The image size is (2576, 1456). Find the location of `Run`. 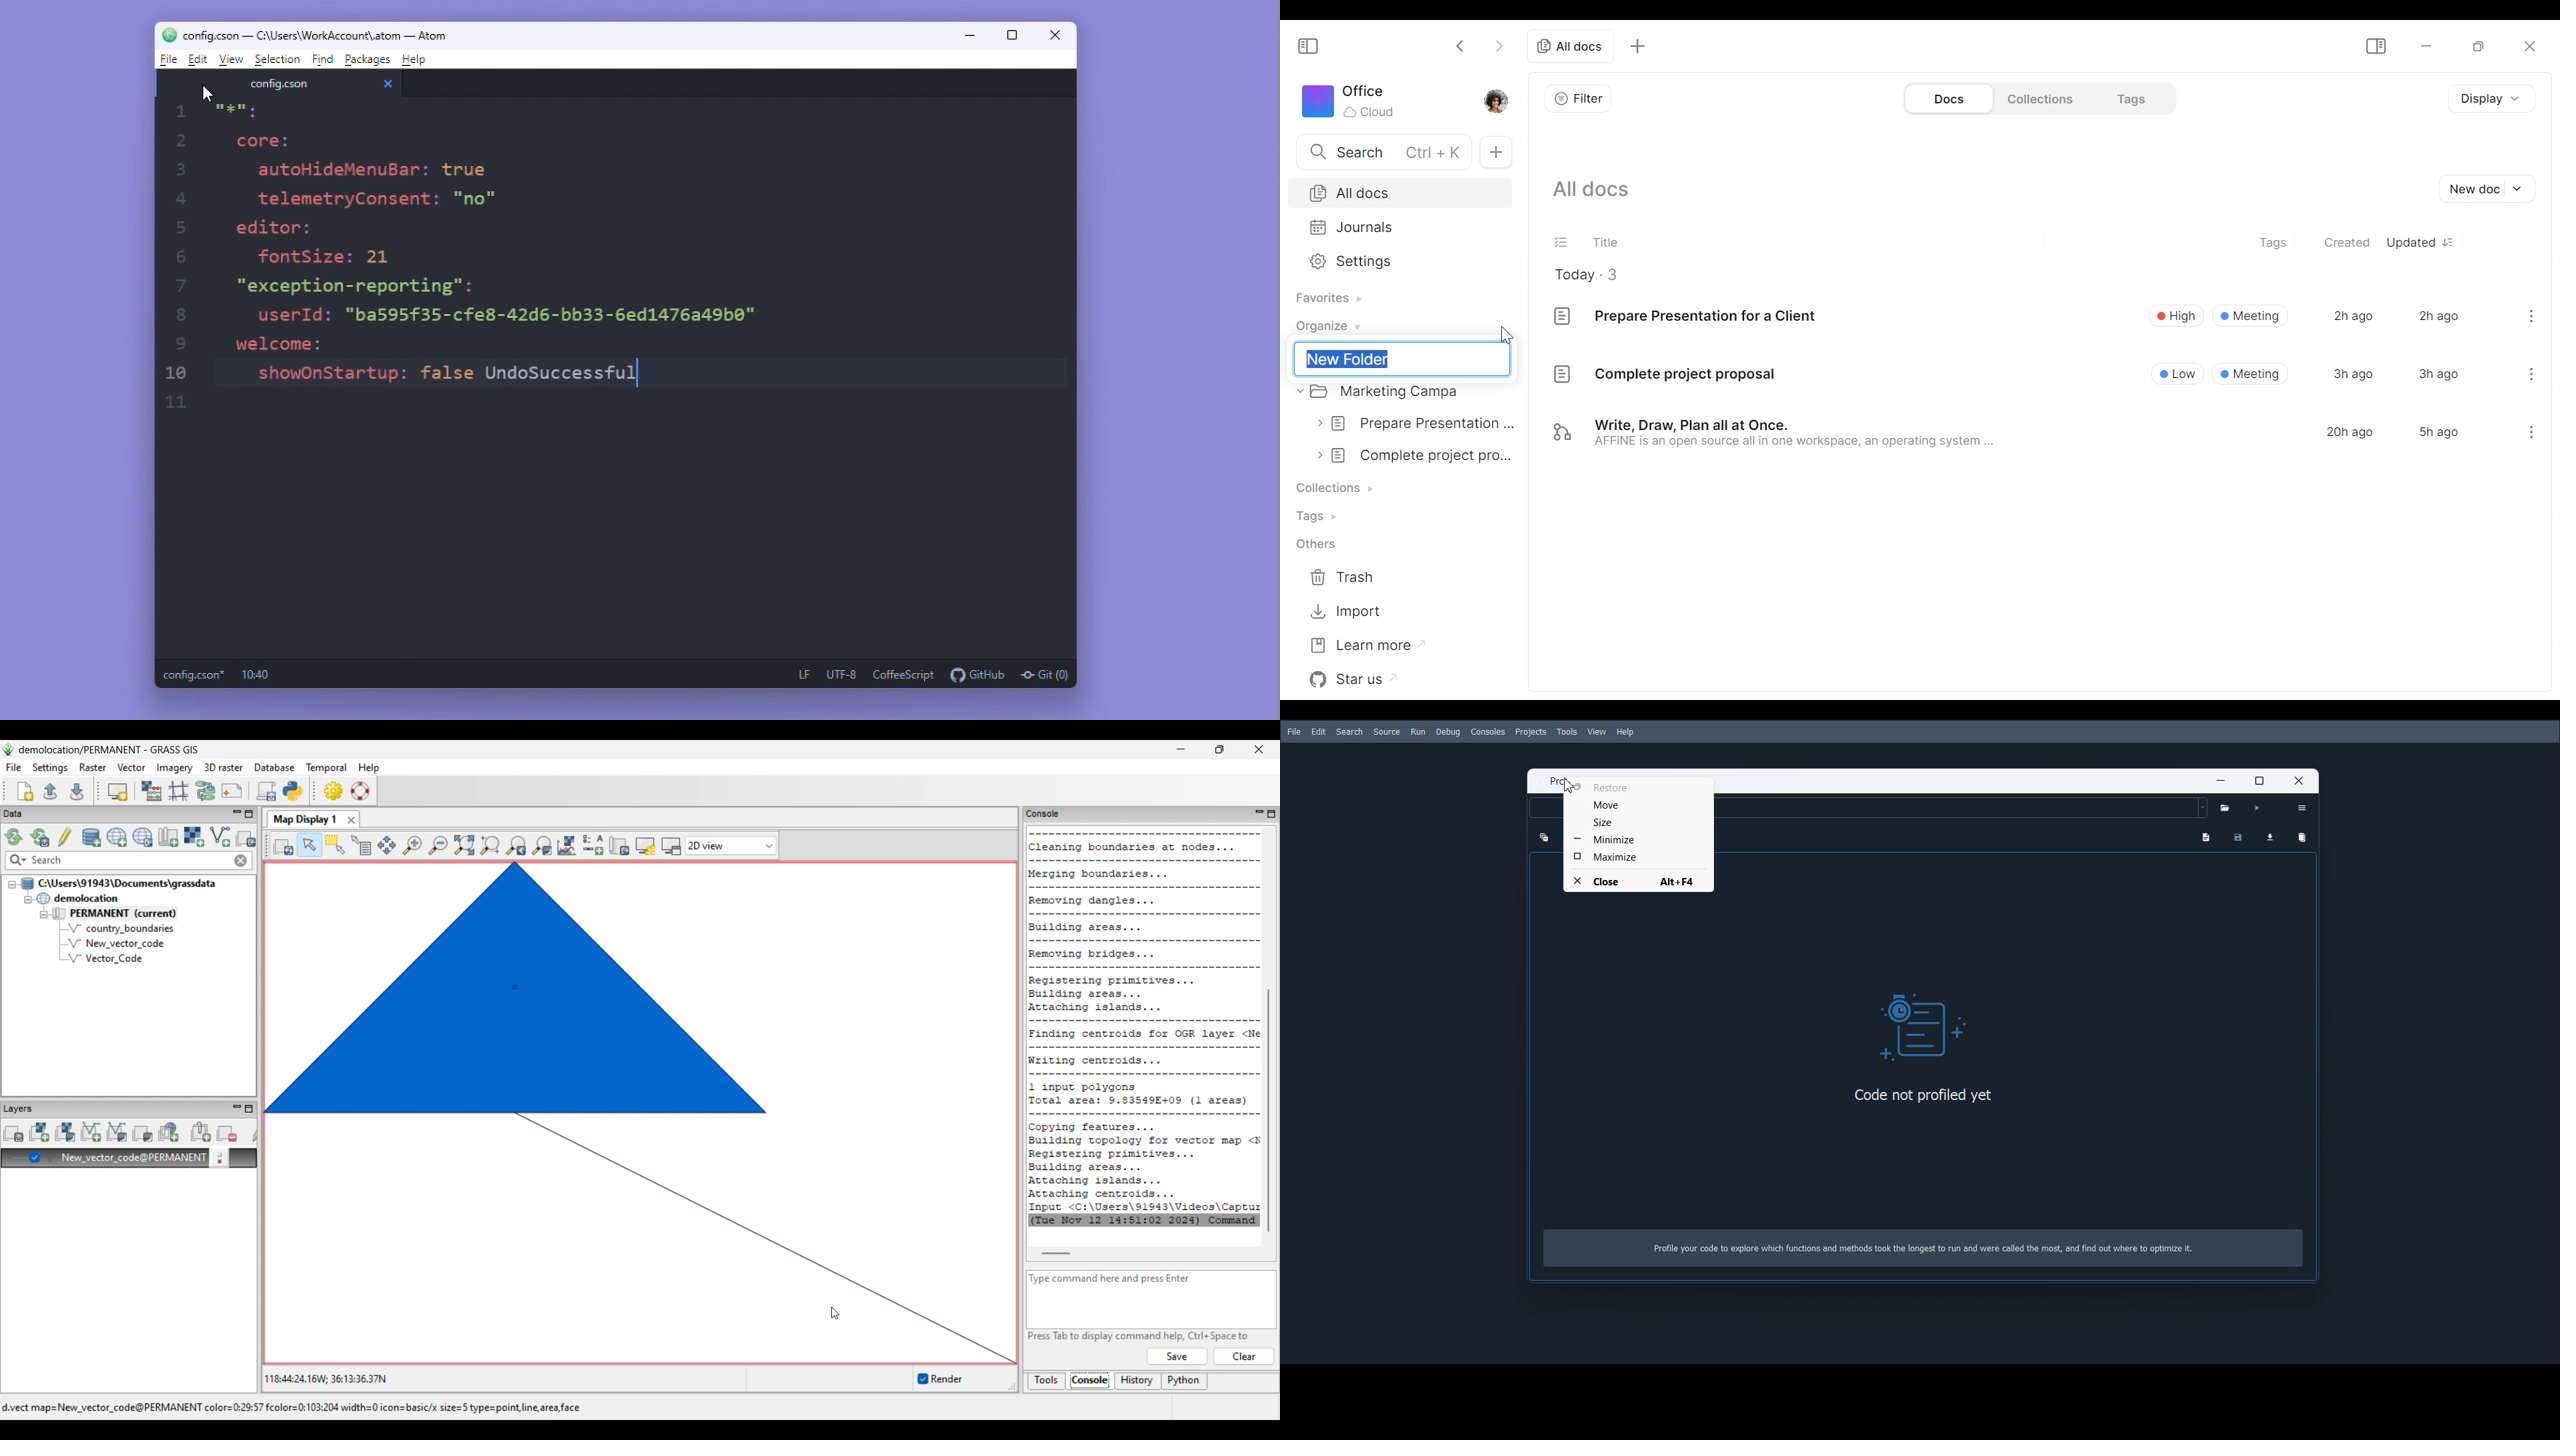

Run is located at coordinates (1417, 731).